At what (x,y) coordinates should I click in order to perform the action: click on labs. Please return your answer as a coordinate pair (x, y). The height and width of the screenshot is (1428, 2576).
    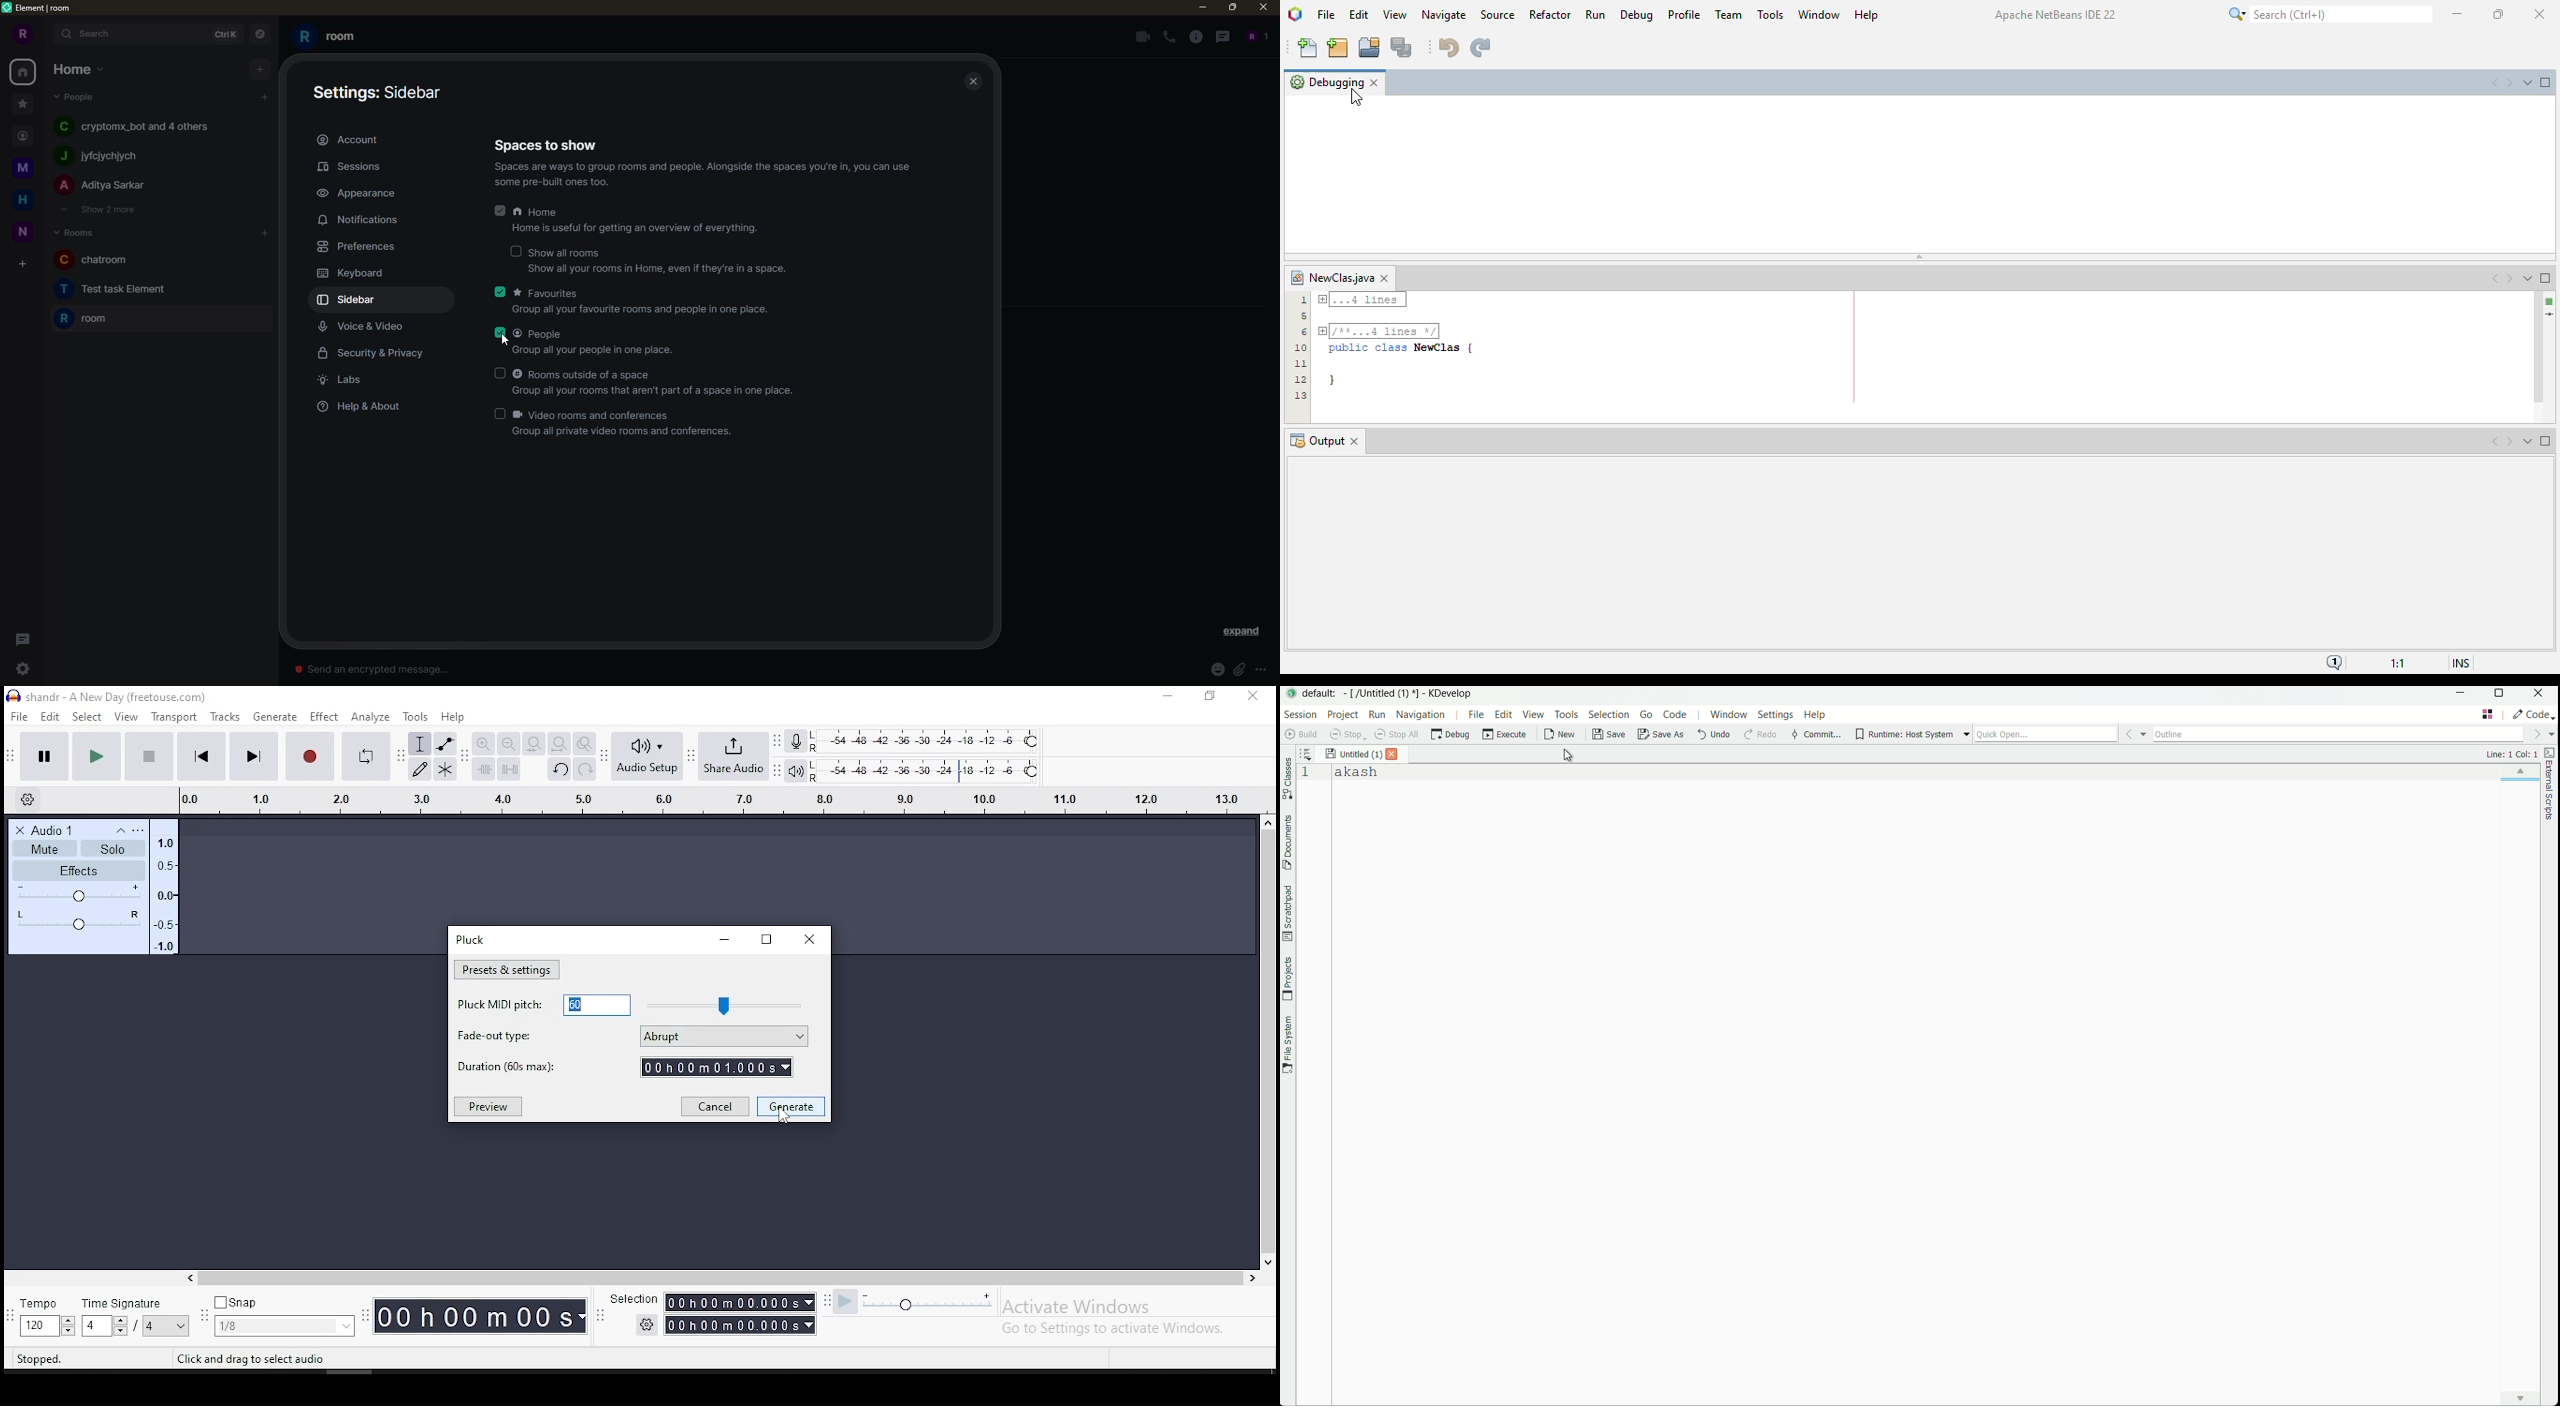
    Looking at the image, I should click on (345, 381).